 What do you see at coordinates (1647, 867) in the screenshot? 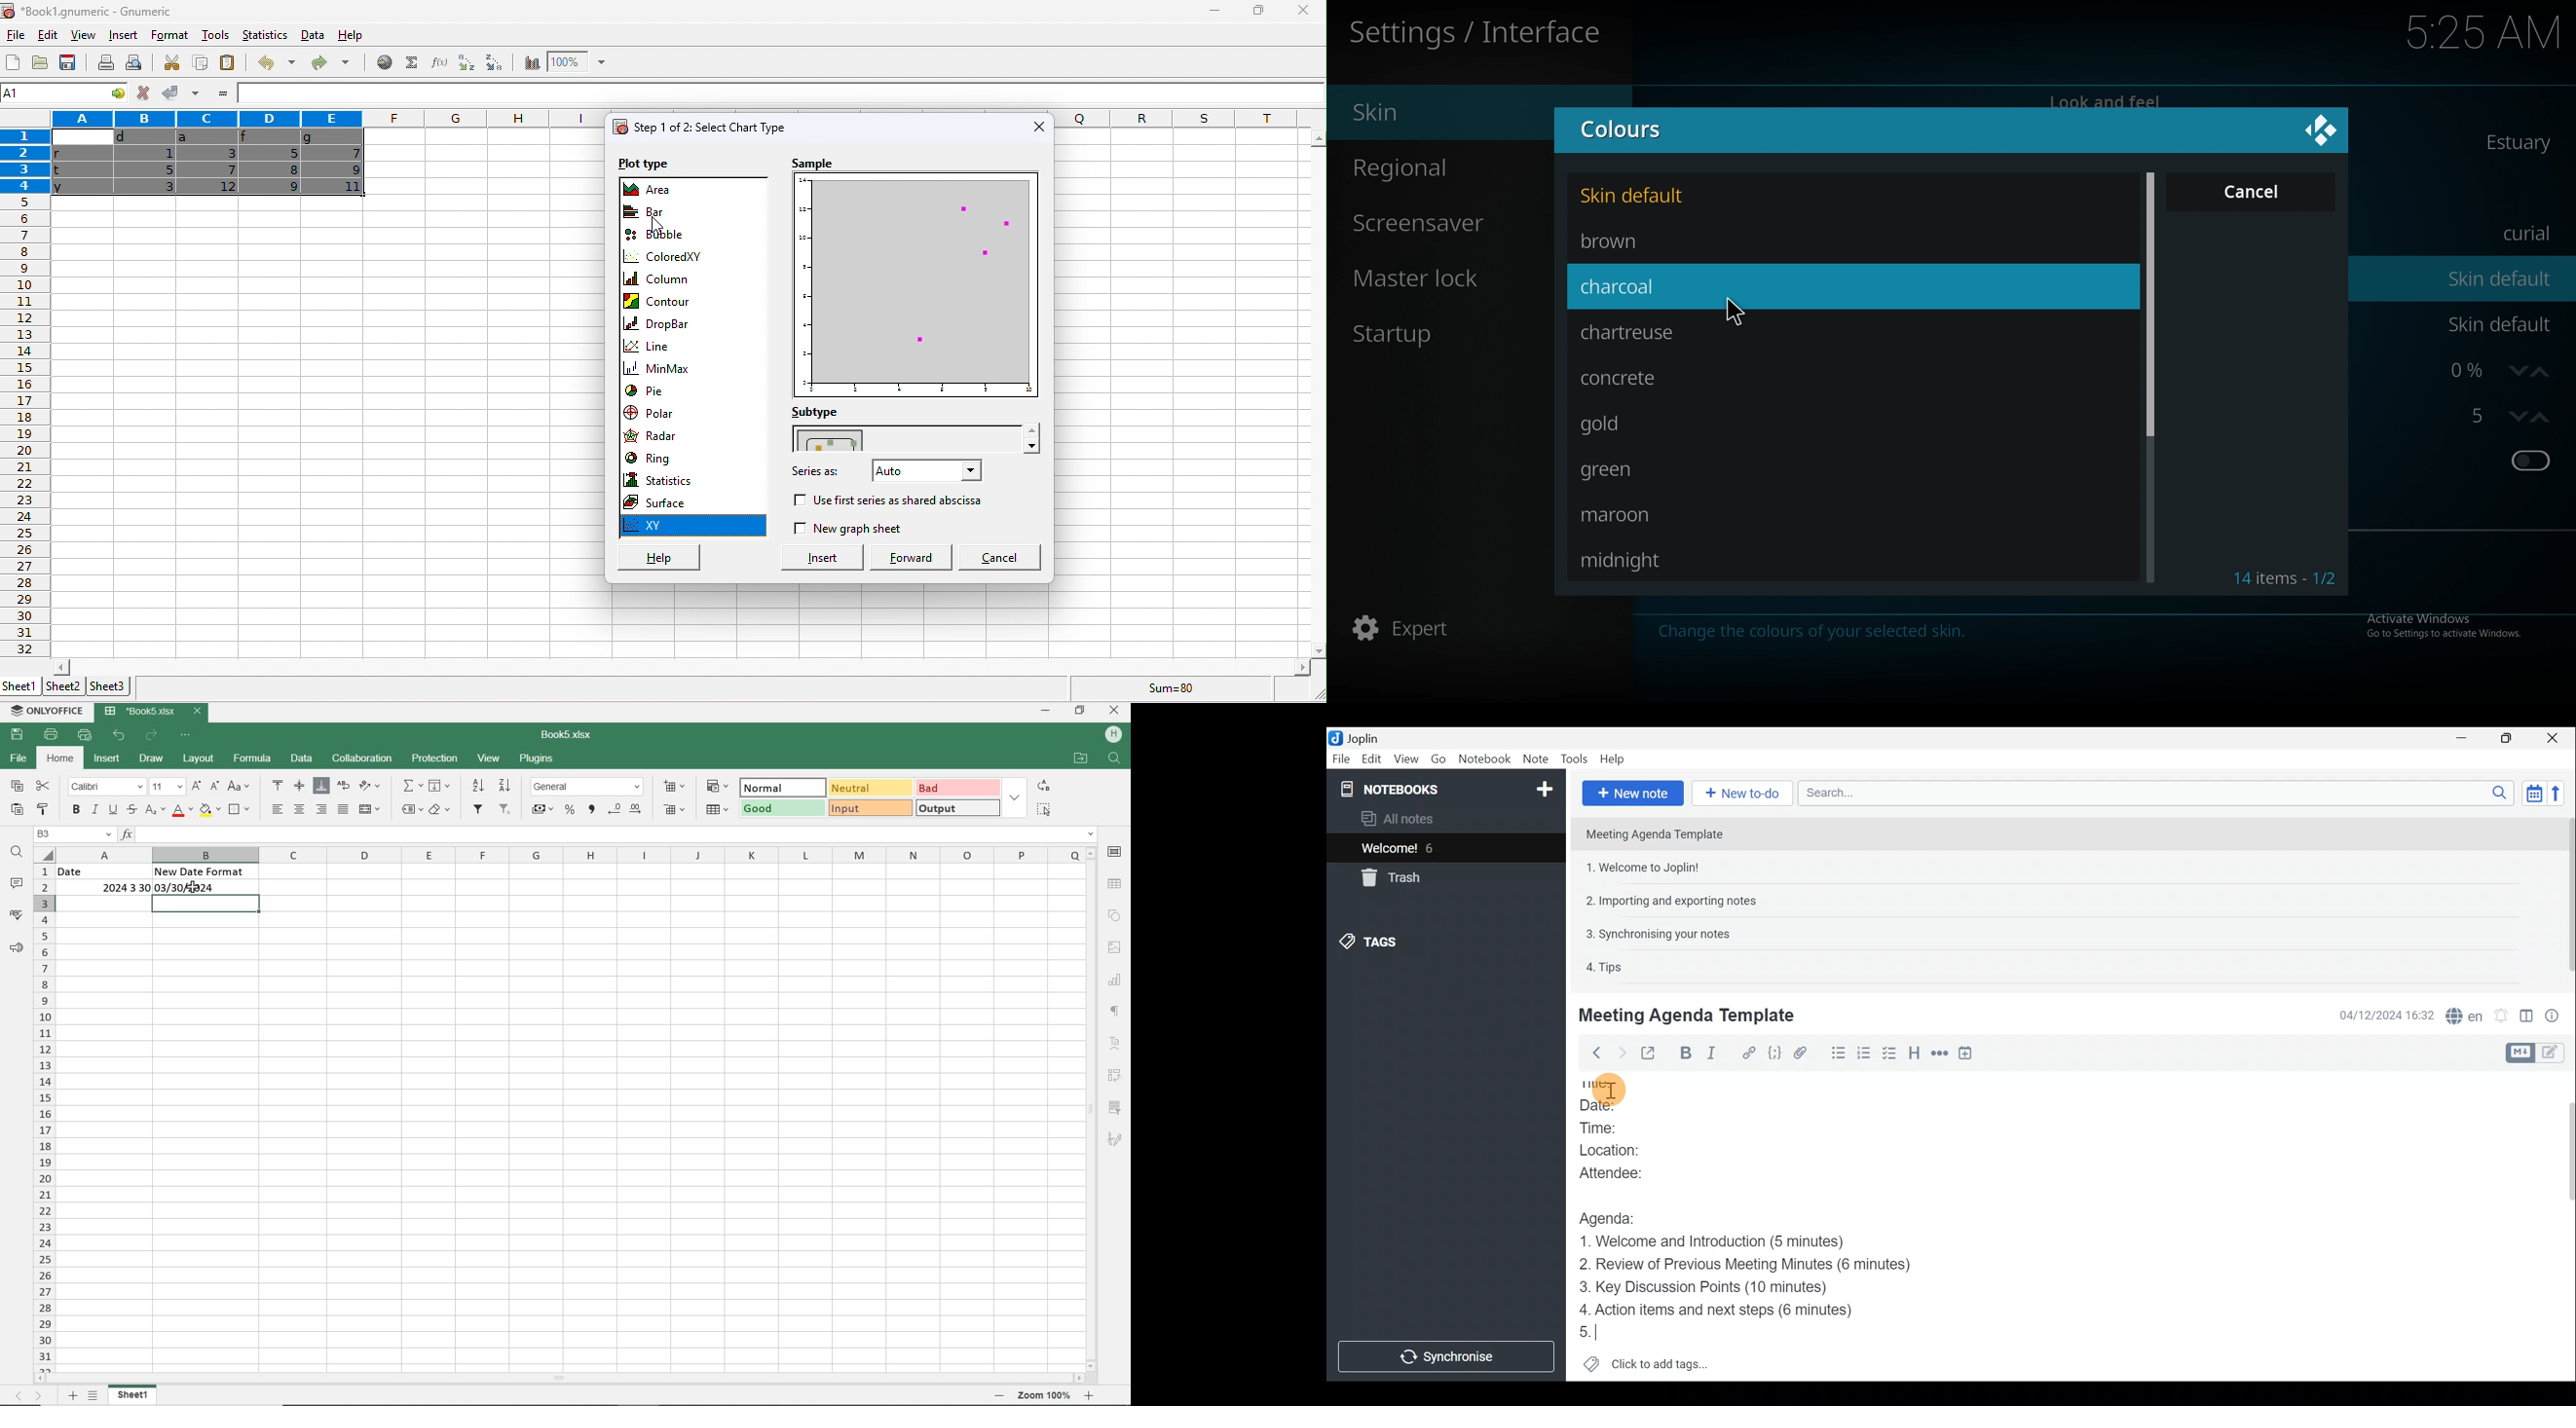
I see `1. Welcome to Joplin!` at bounding box center [1647, 867].